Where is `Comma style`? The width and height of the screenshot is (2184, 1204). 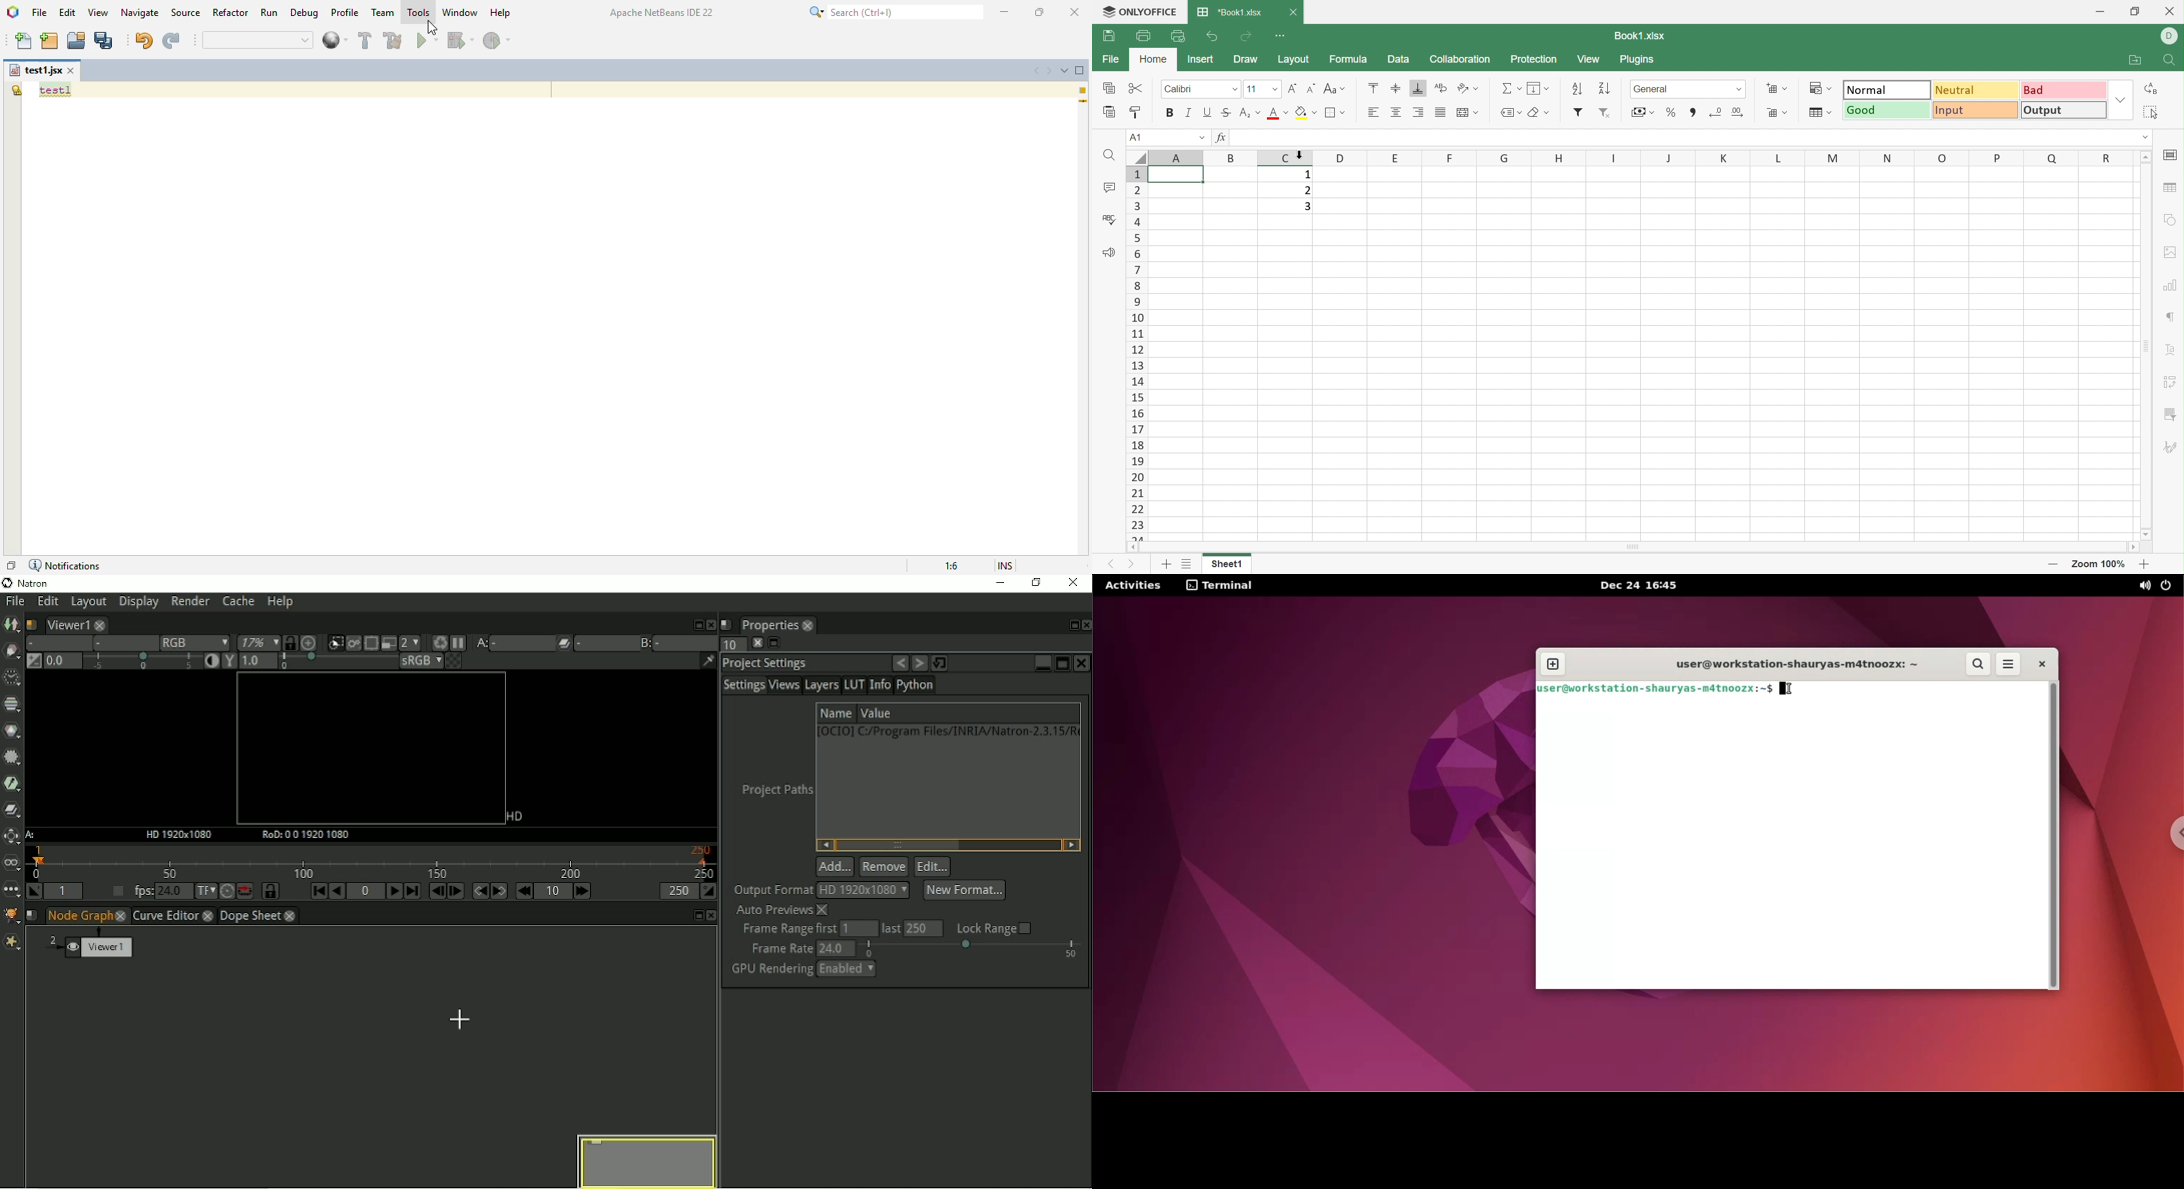
Comma style is located at coordinates (1695, 112).